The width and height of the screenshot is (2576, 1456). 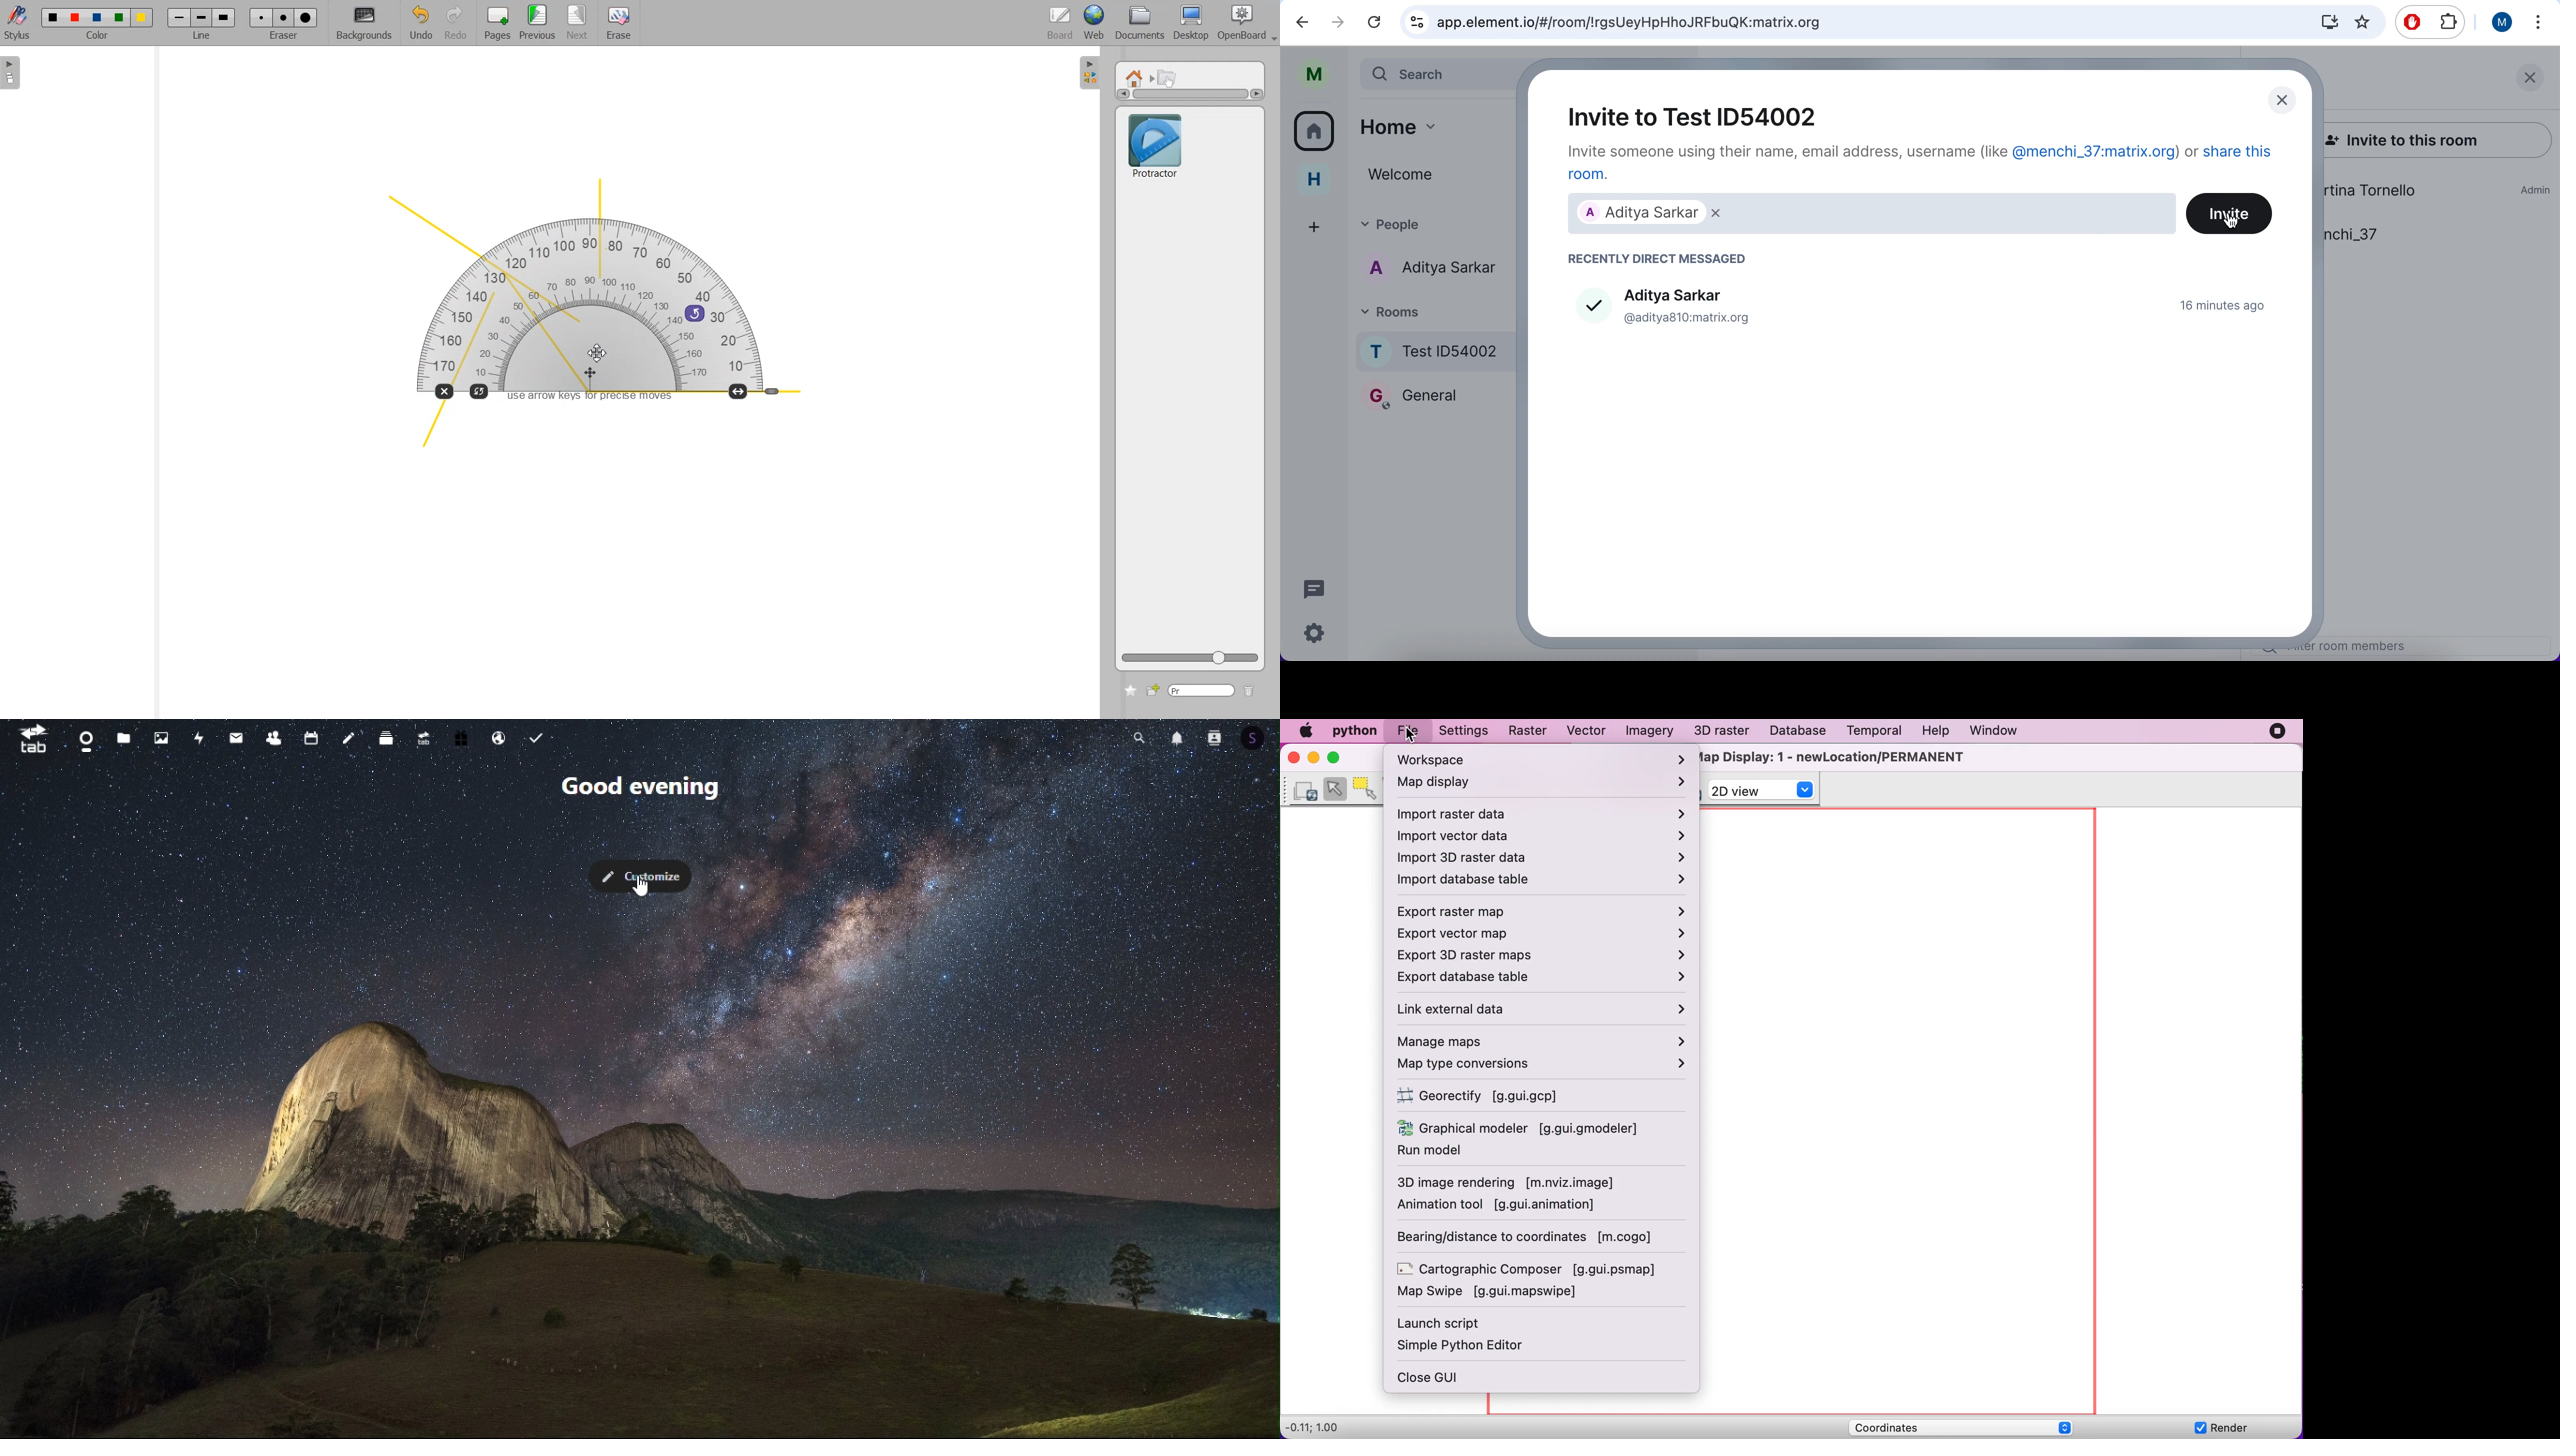 I want to click on chat, so click(x=1318, y=588).